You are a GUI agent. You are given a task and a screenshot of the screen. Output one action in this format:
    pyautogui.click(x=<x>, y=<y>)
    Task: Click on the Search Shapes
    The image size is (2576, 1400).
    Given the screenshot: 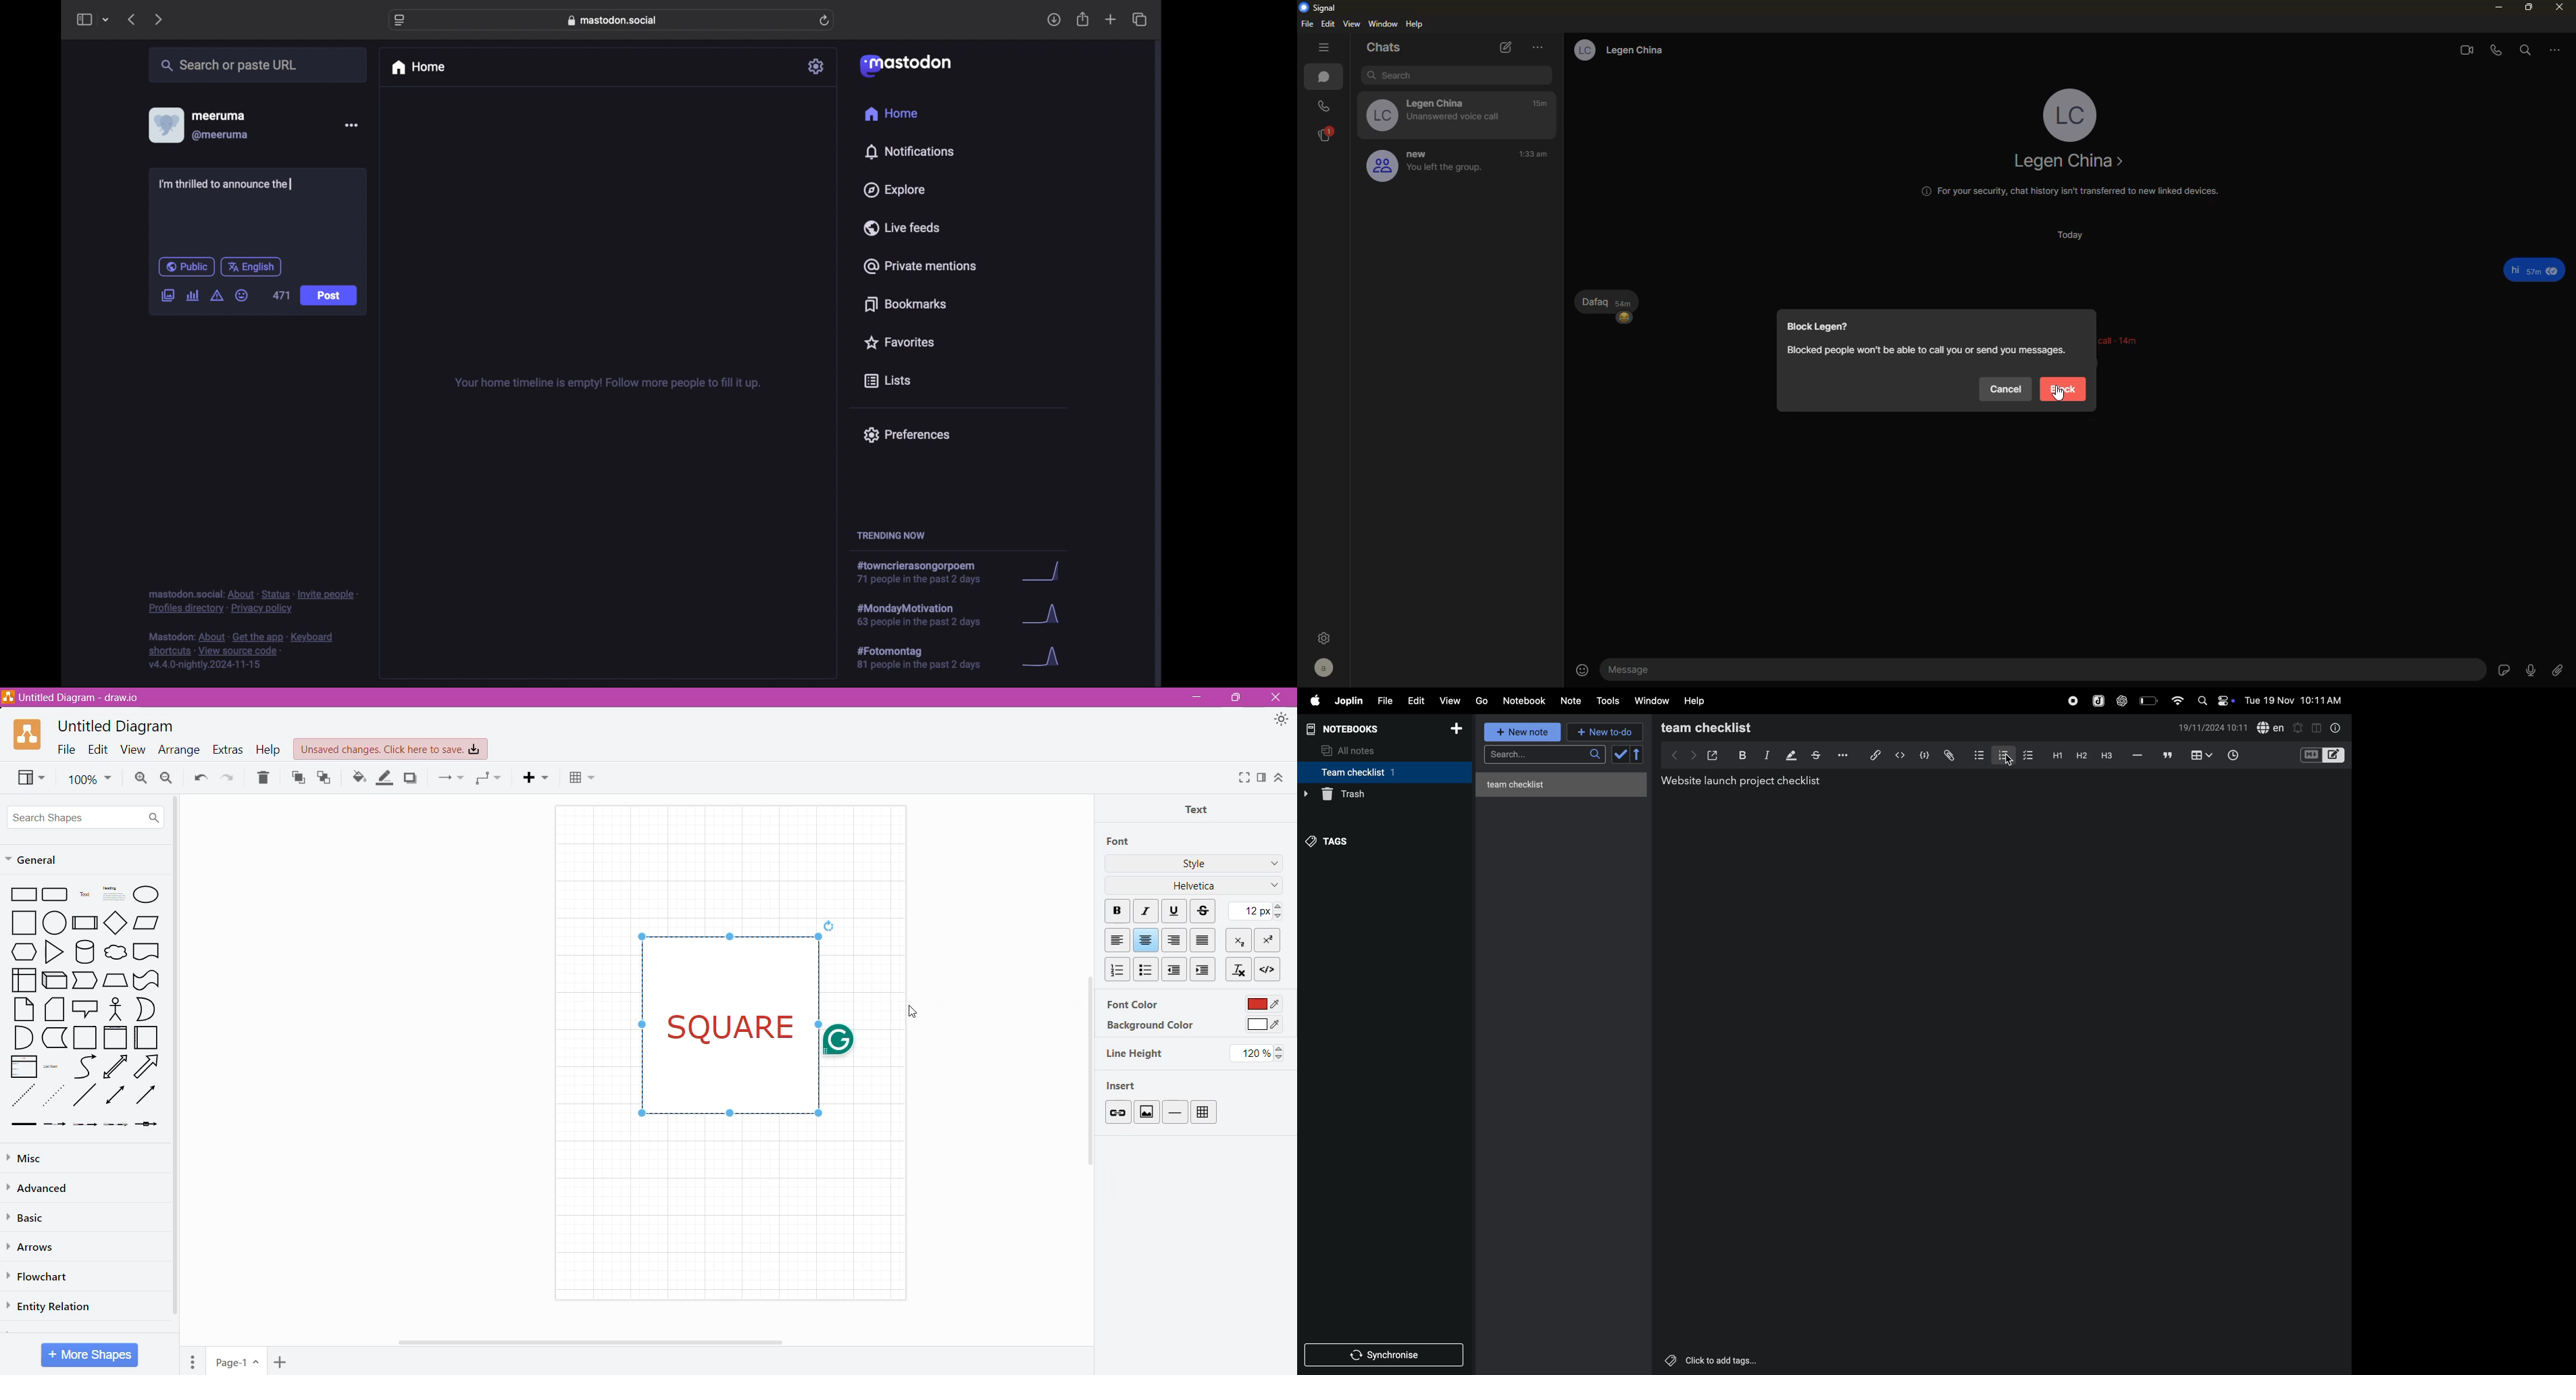 What is the action you would take?
    pyautogui.click(x=85, y=816)
    